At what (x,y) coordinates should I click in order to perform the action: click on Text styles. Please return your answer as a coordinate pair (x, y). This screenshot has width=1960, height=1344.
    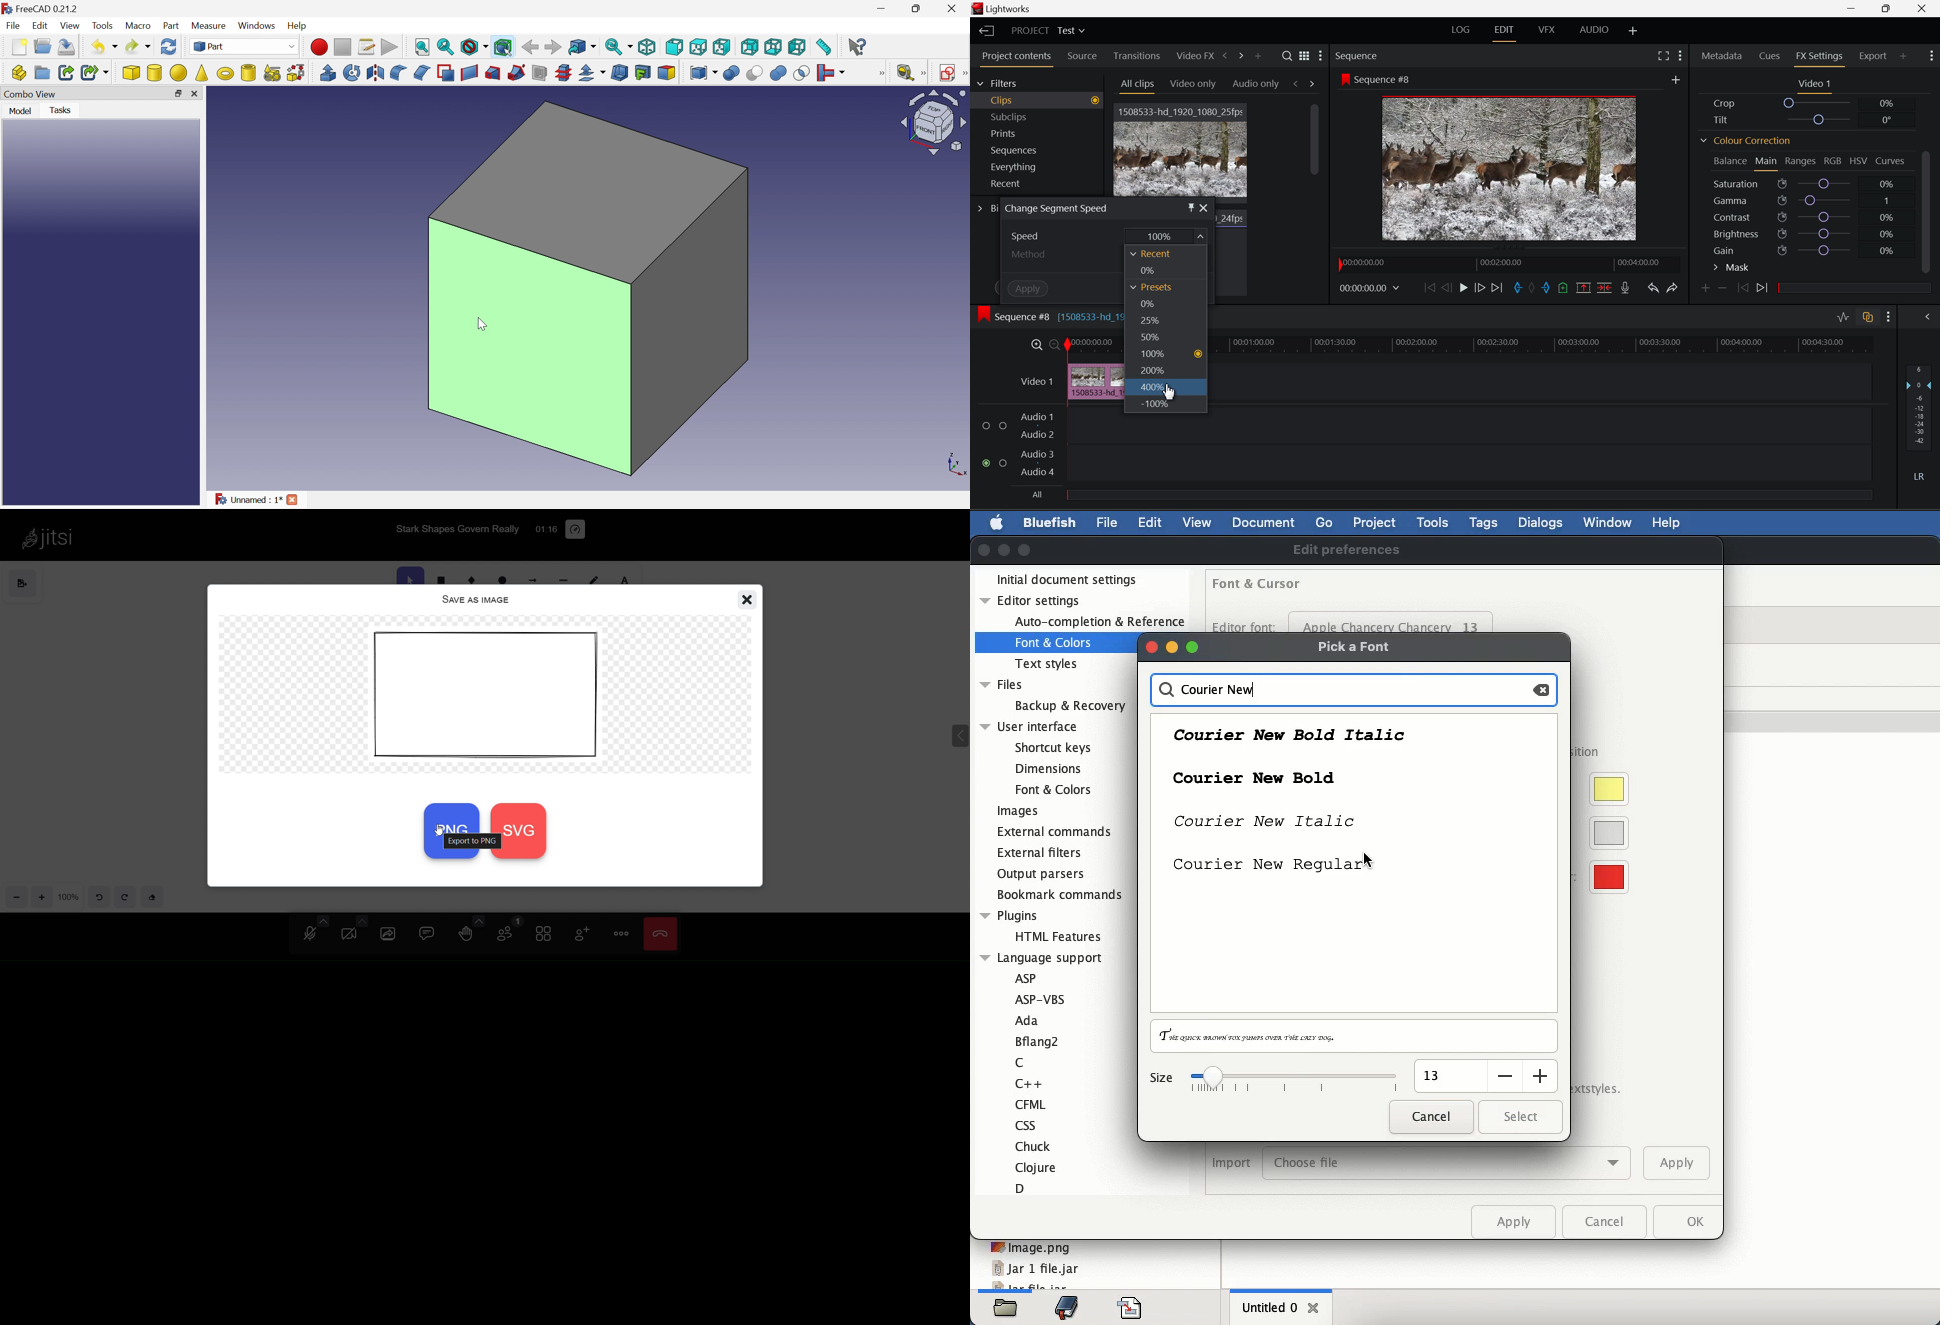
    Looking at the image, I should click on (1046, 664).